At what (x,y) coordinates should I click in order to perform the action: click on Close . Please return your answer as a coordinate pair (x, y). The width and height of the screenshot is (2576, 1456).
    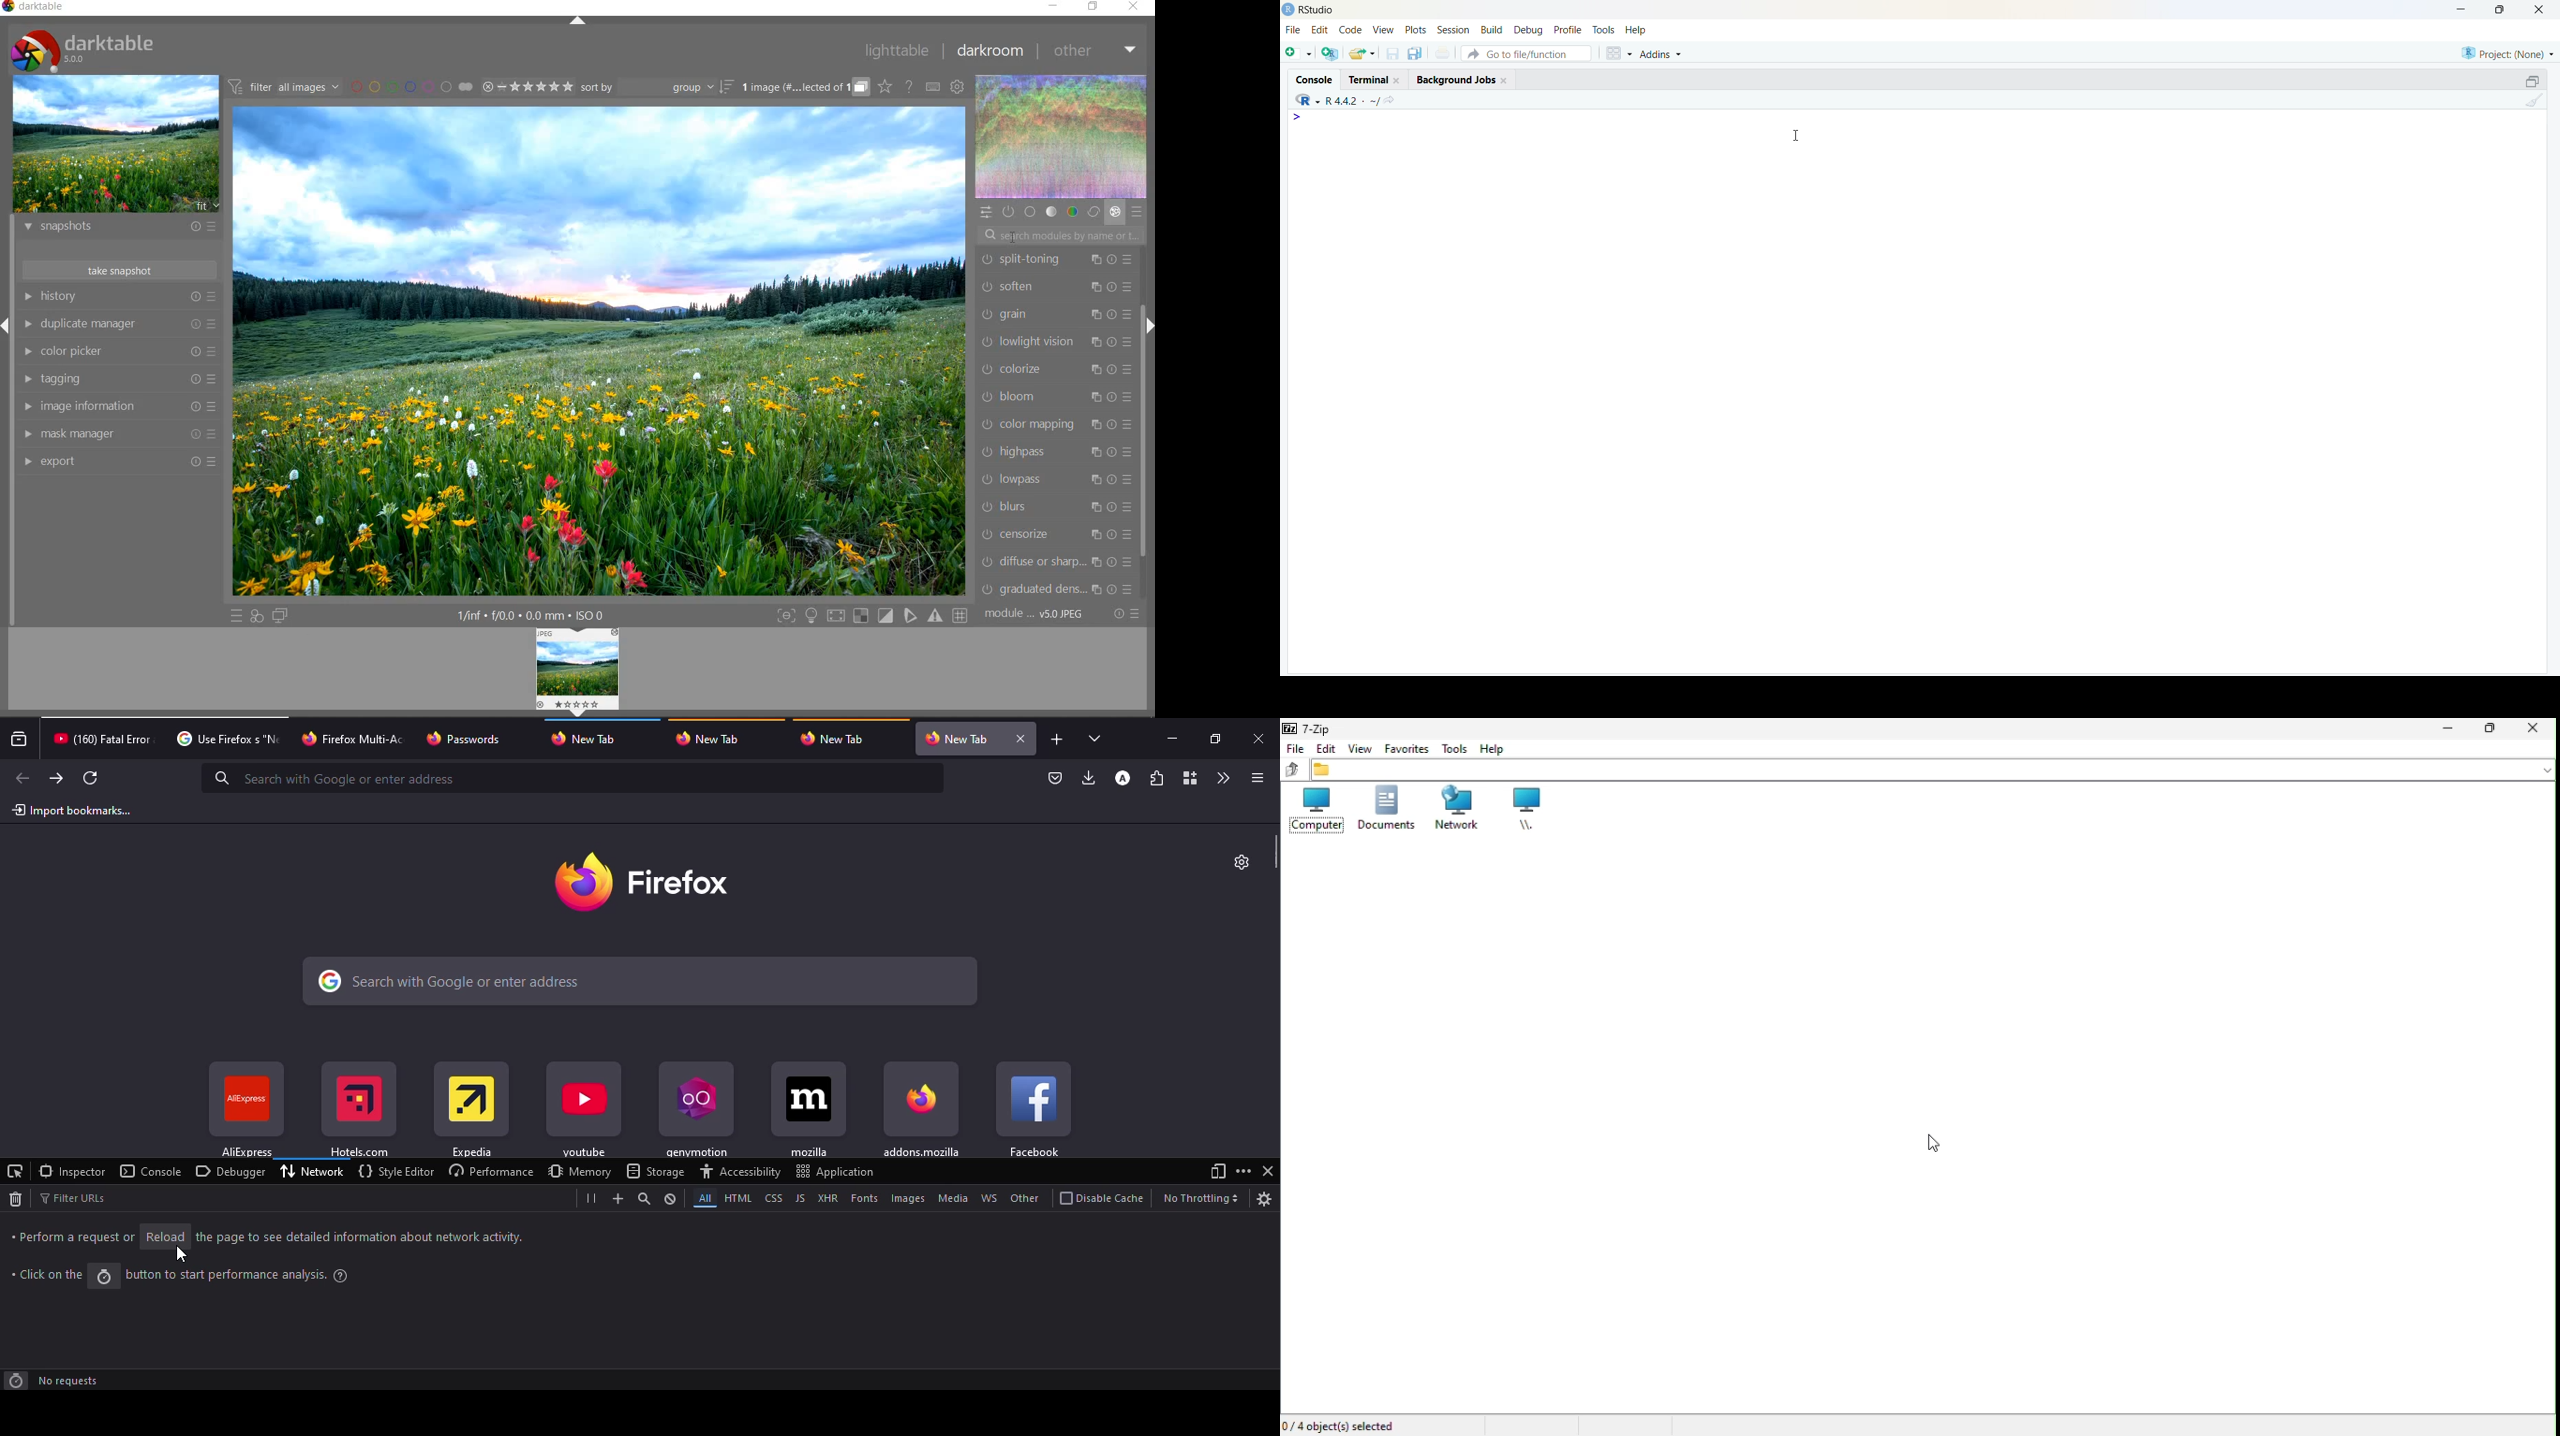
    Looking at the image, I should click on (1505, 81).